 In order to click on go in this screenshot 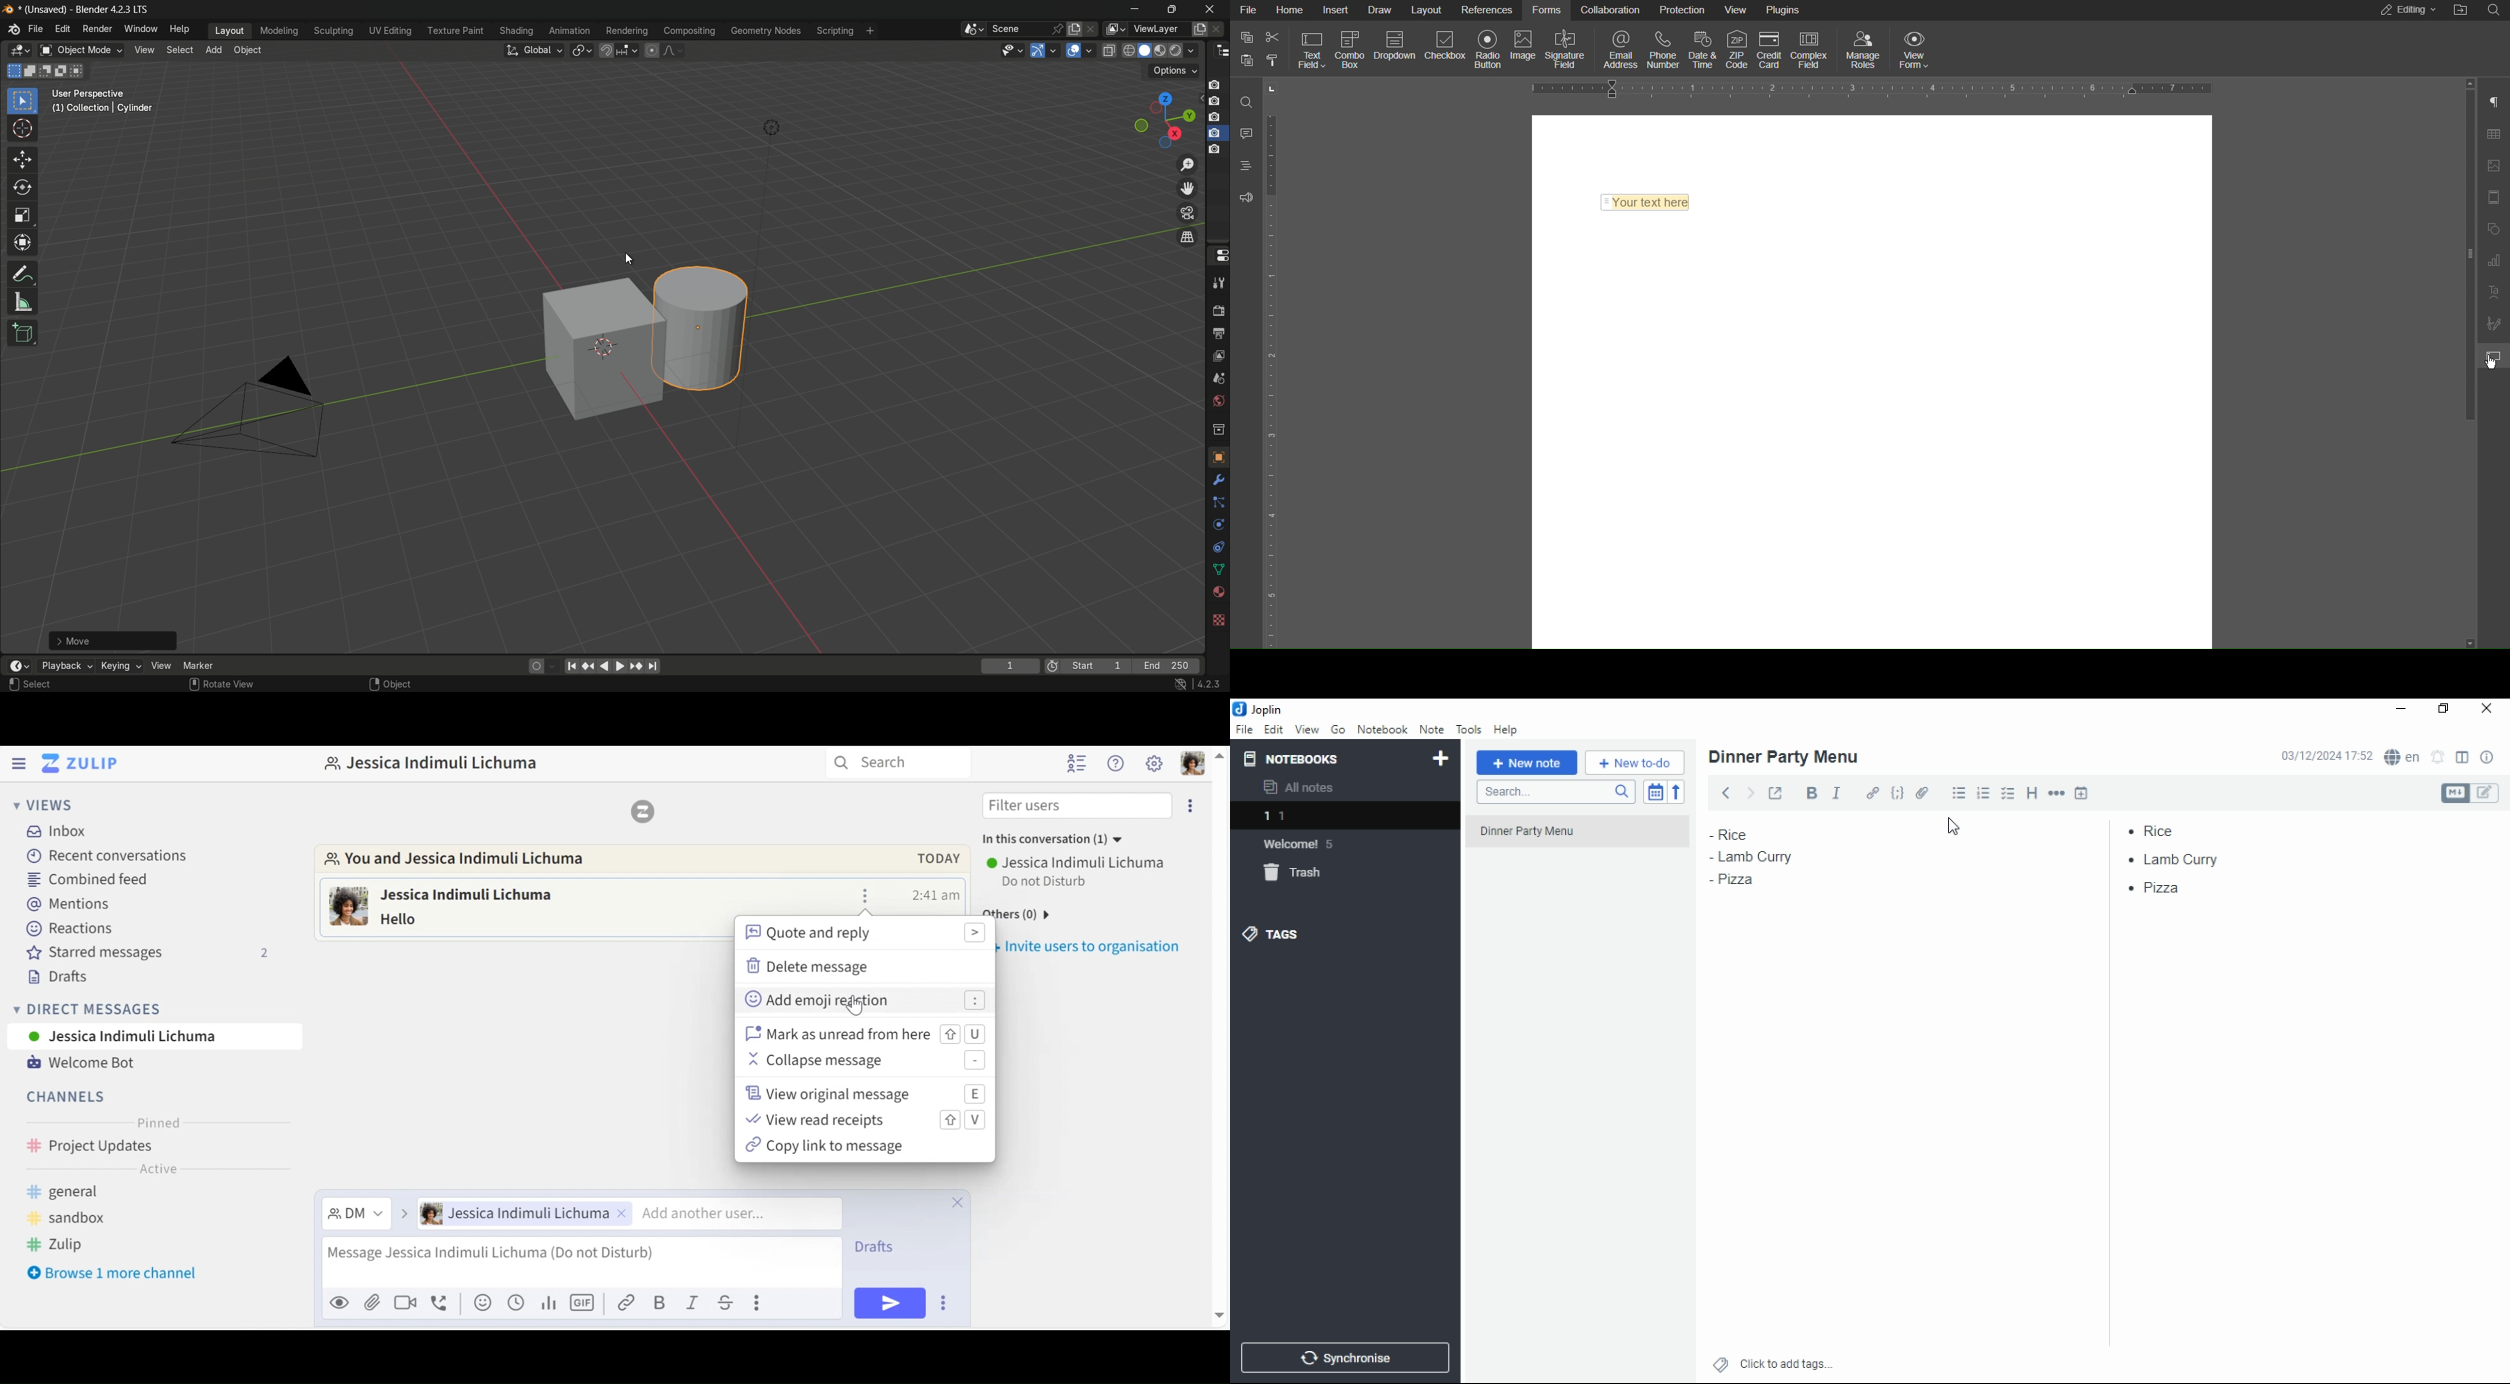, I will do `click(1338, 730)`.